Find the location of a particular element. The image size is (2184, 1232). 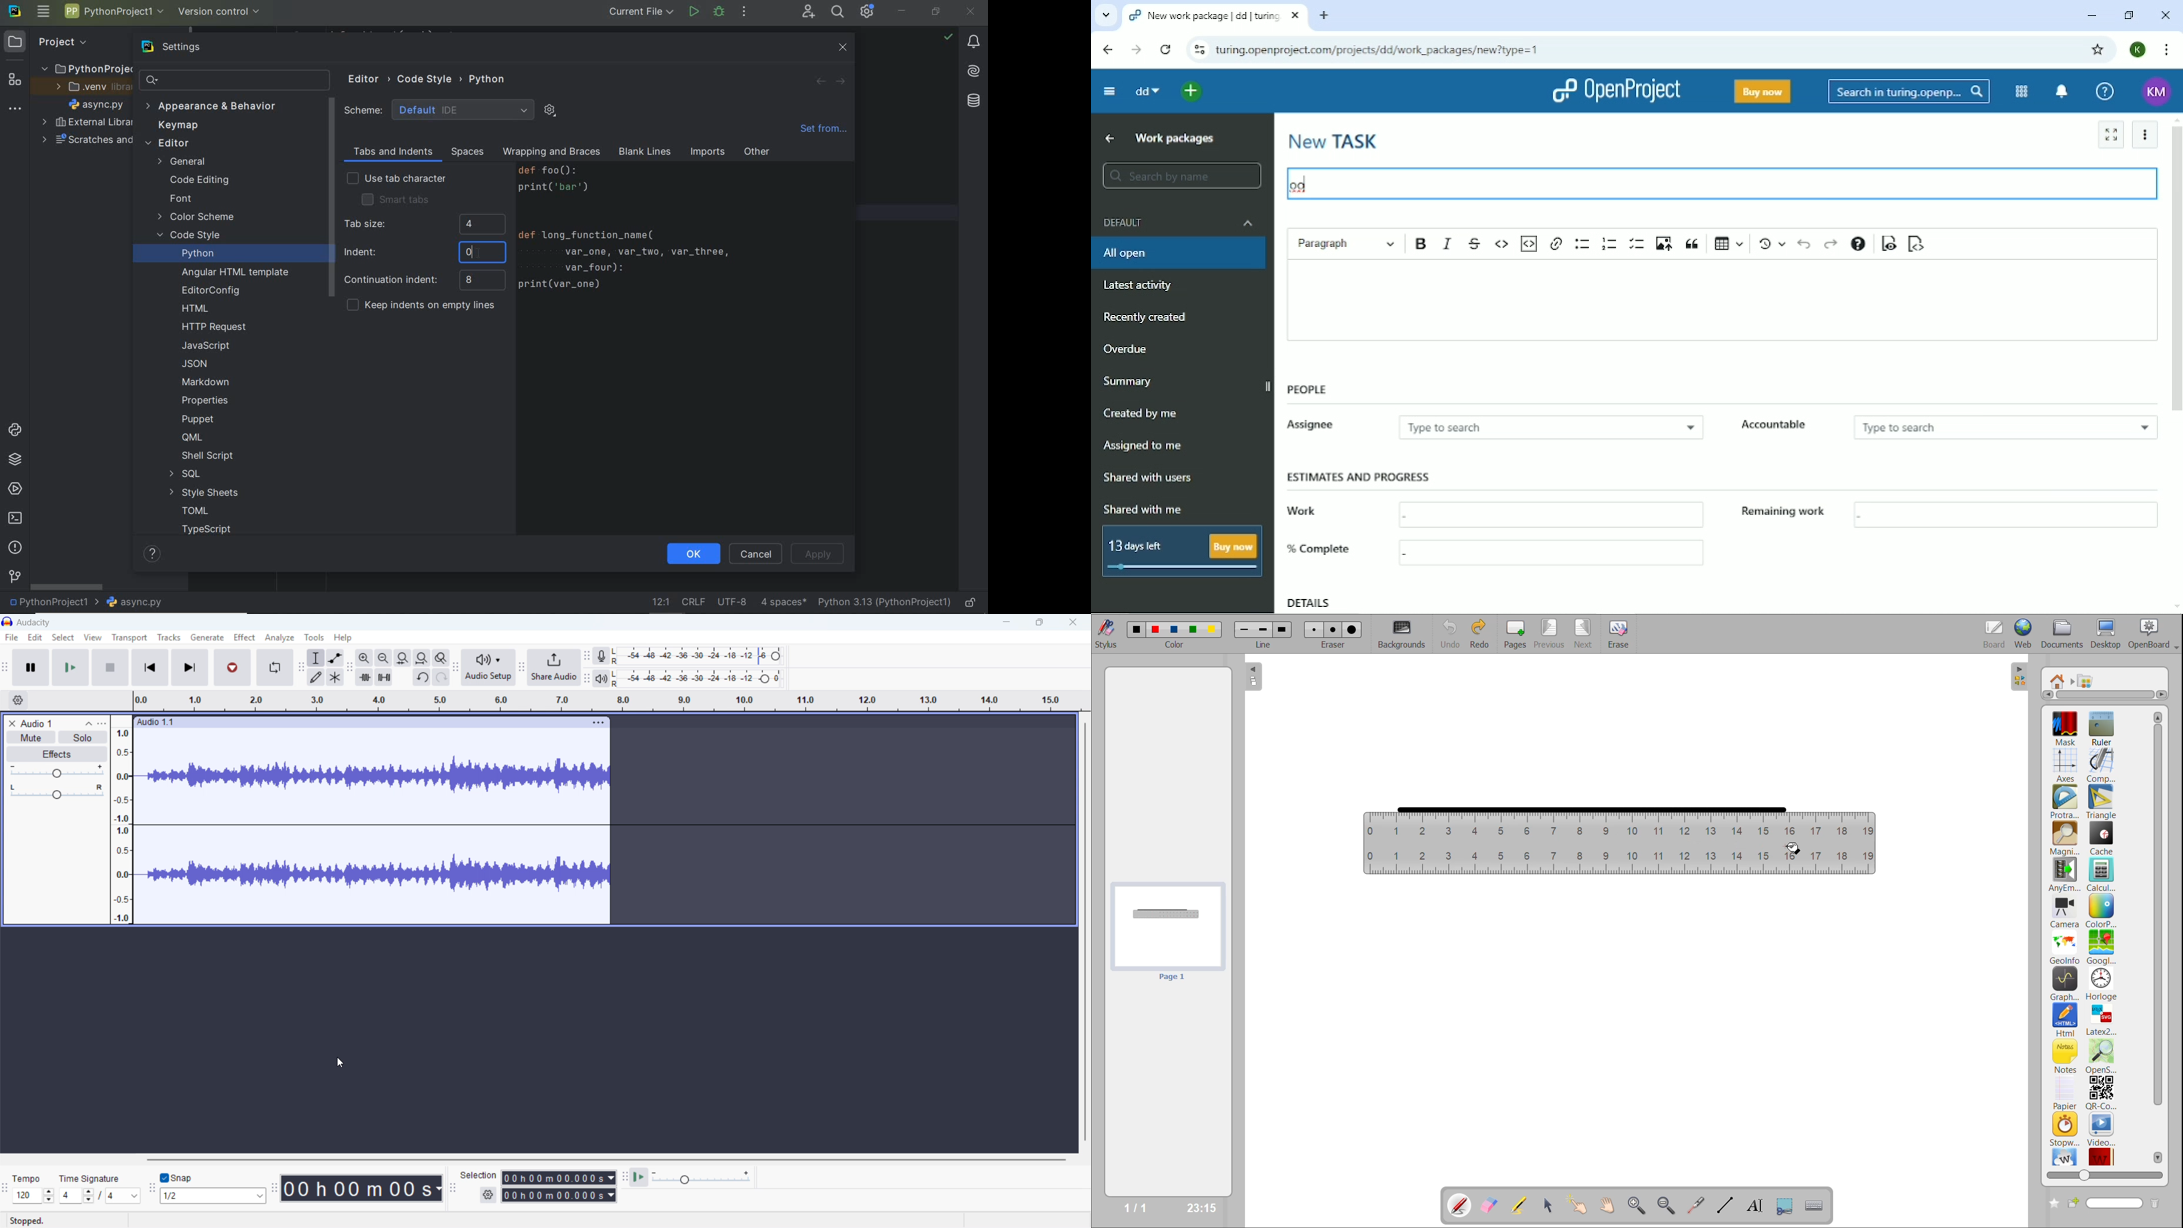

create new folder is located at coordinates (2052, 1204).